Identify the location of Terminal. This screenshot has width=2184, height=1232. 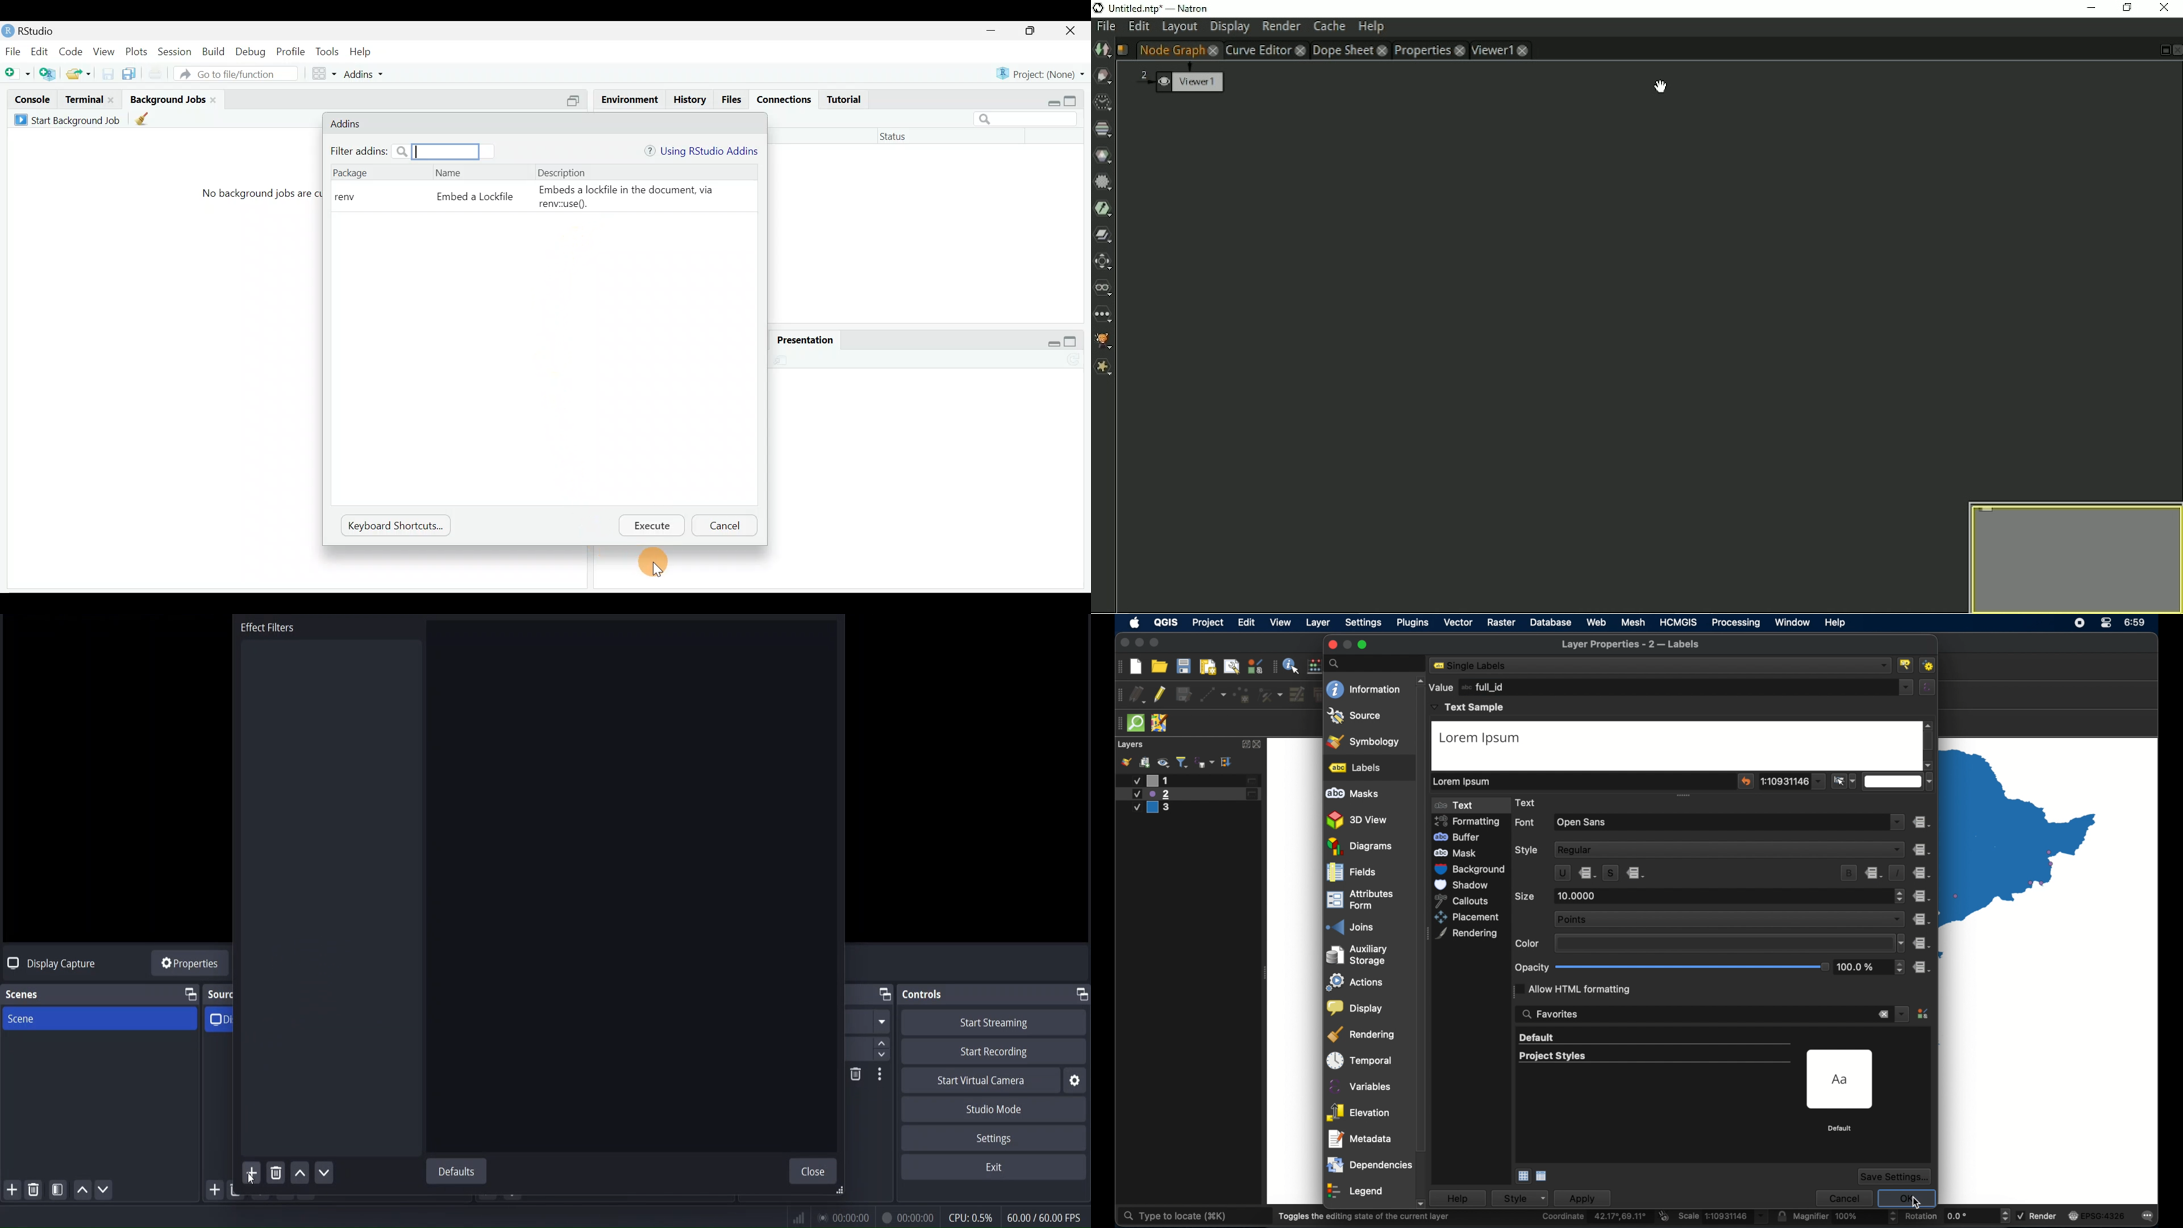
(84, 99).